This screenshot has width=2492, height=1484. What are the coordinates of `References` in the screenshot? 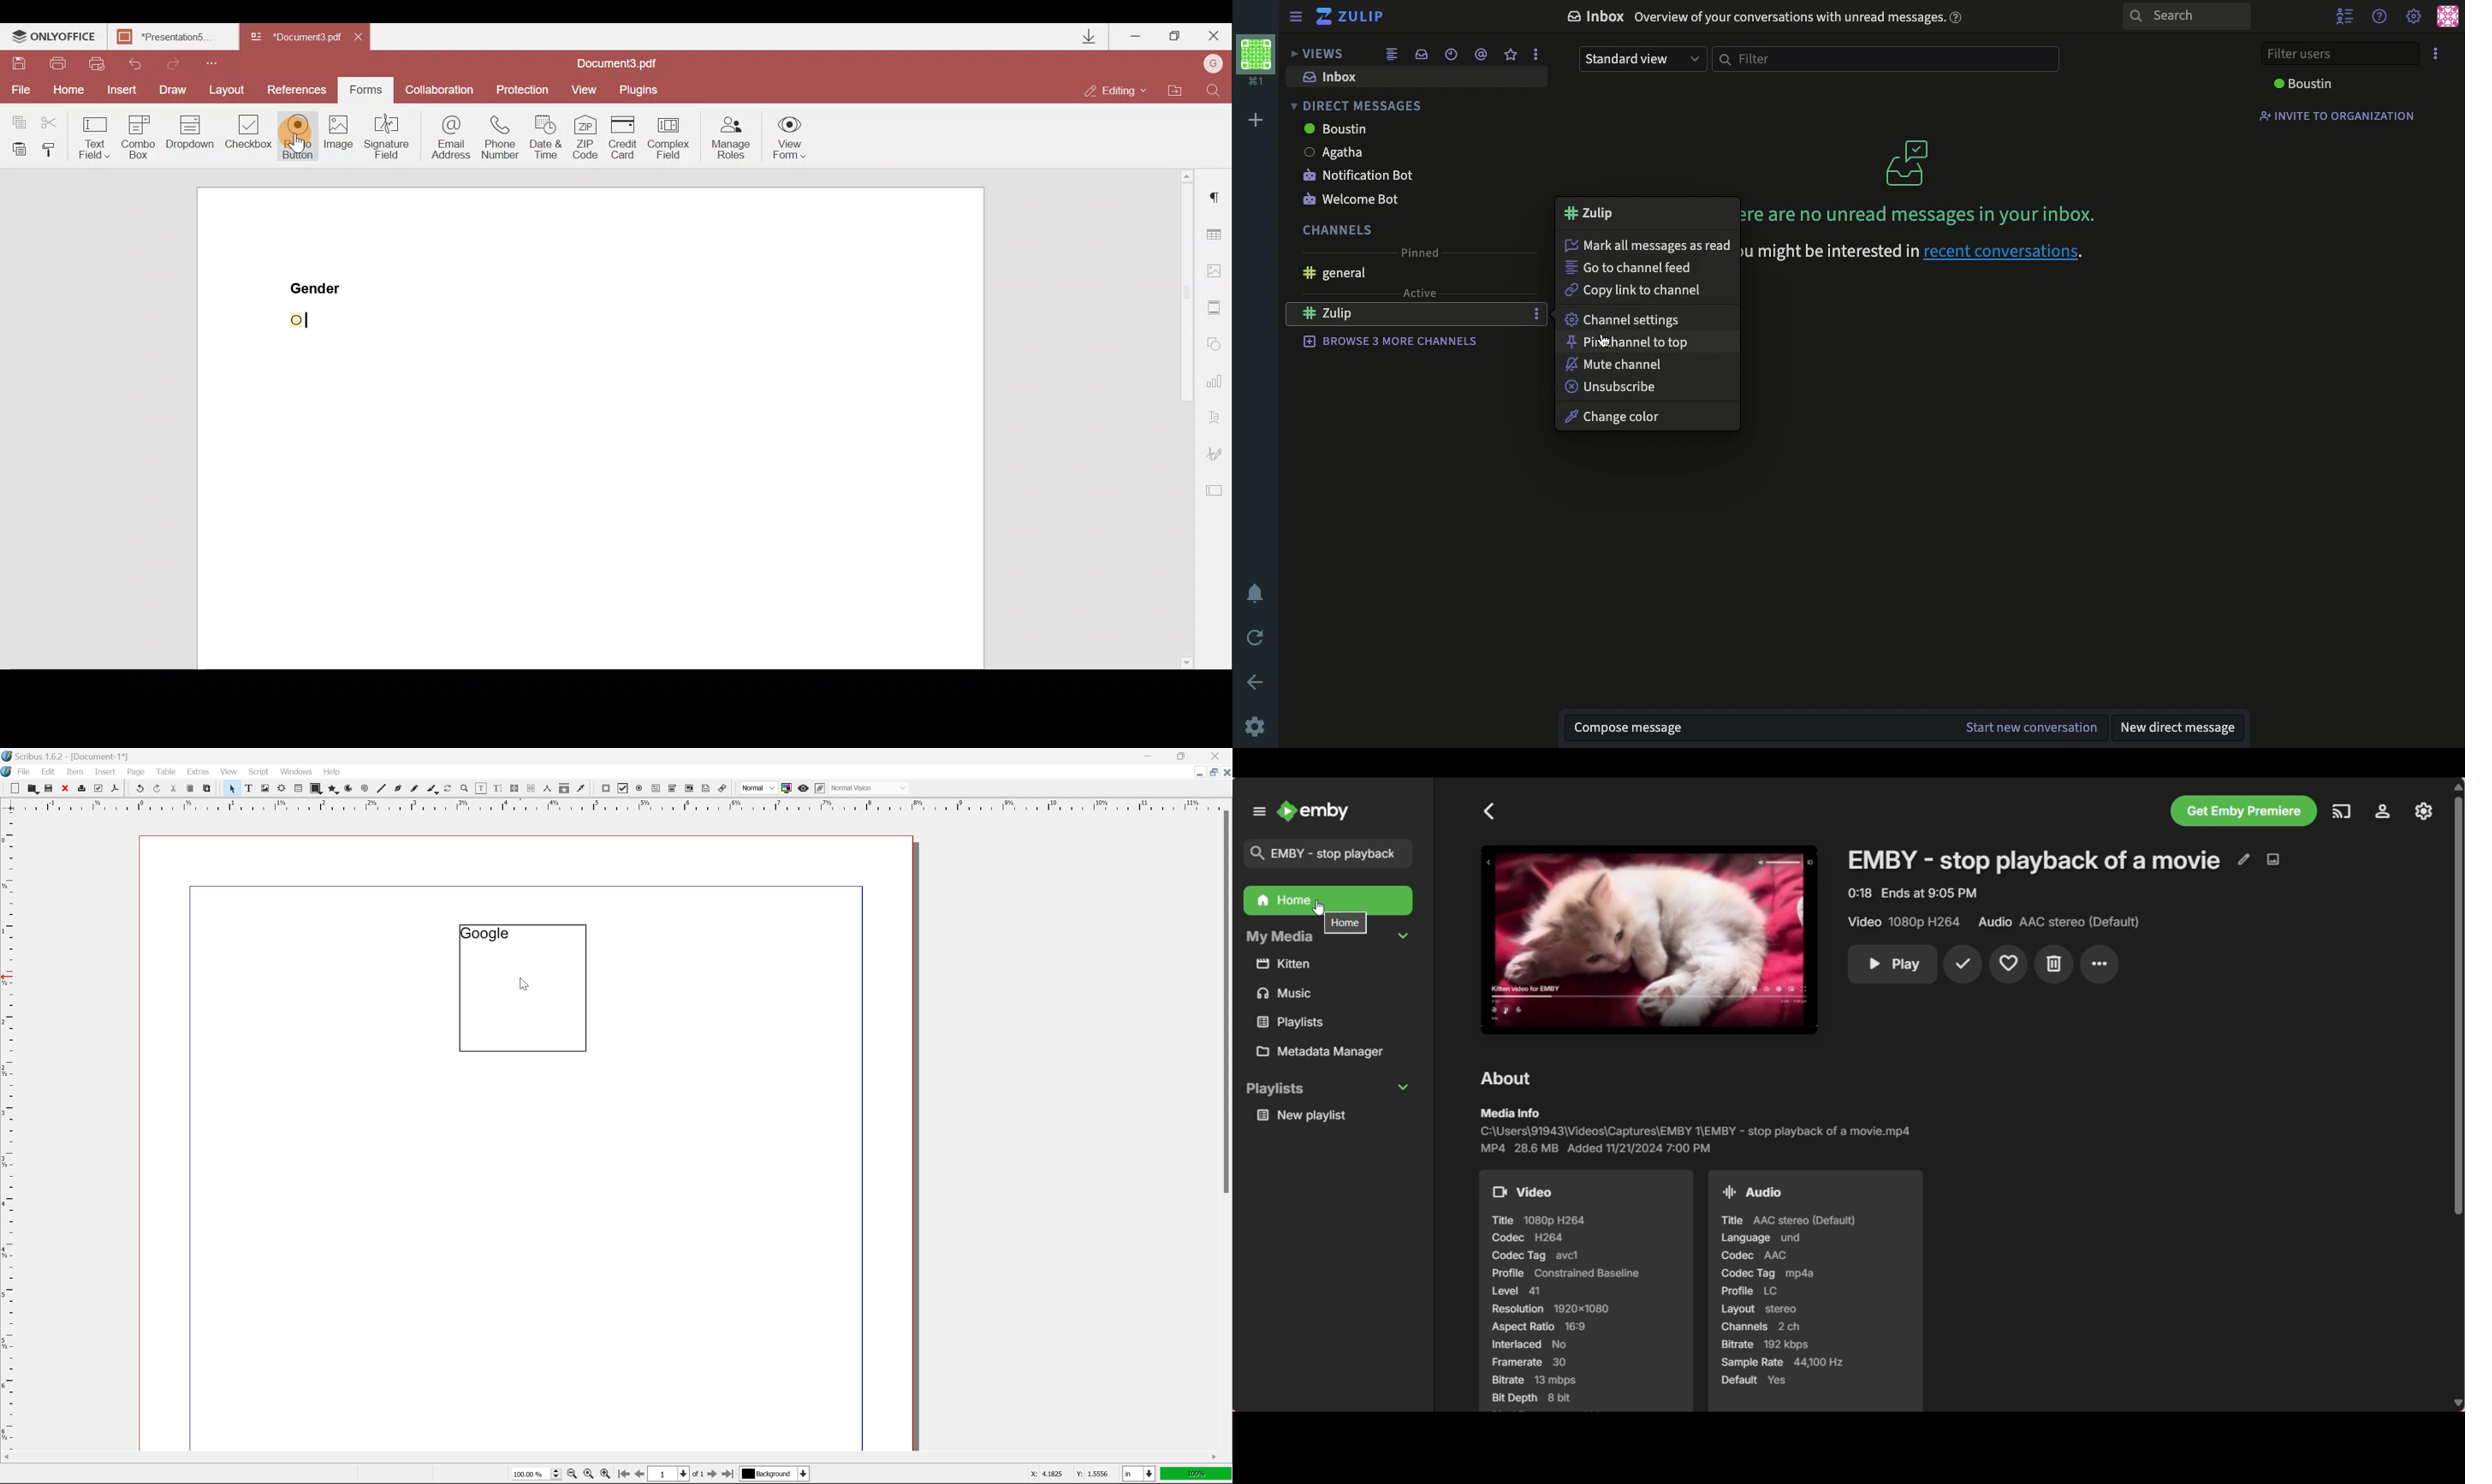 It's located at (298, 89).